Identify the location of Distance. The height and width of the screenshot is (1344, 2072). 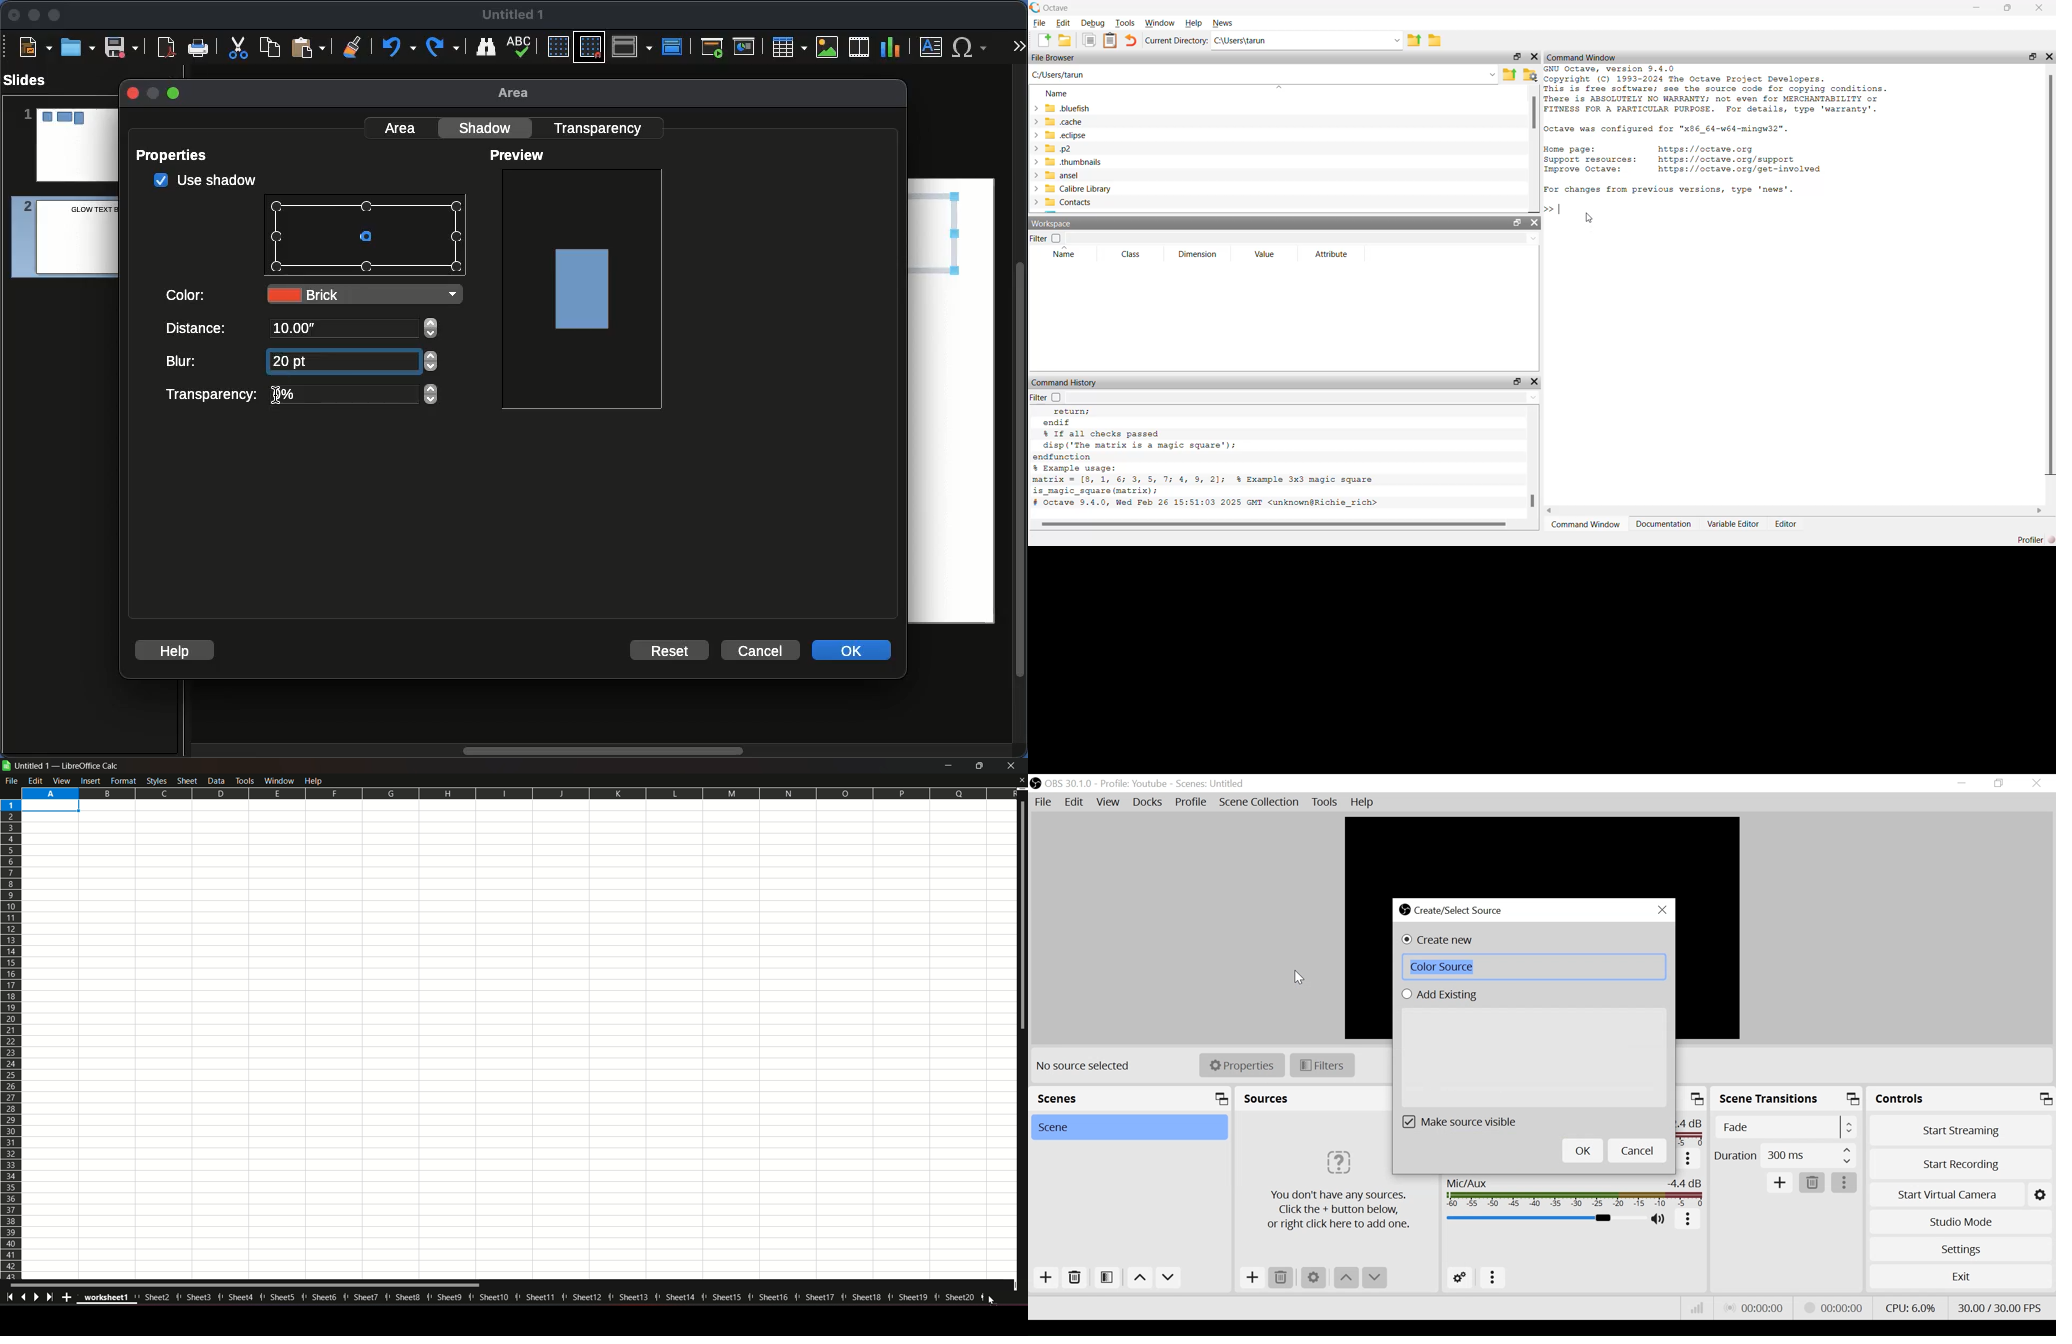
(198, 330).